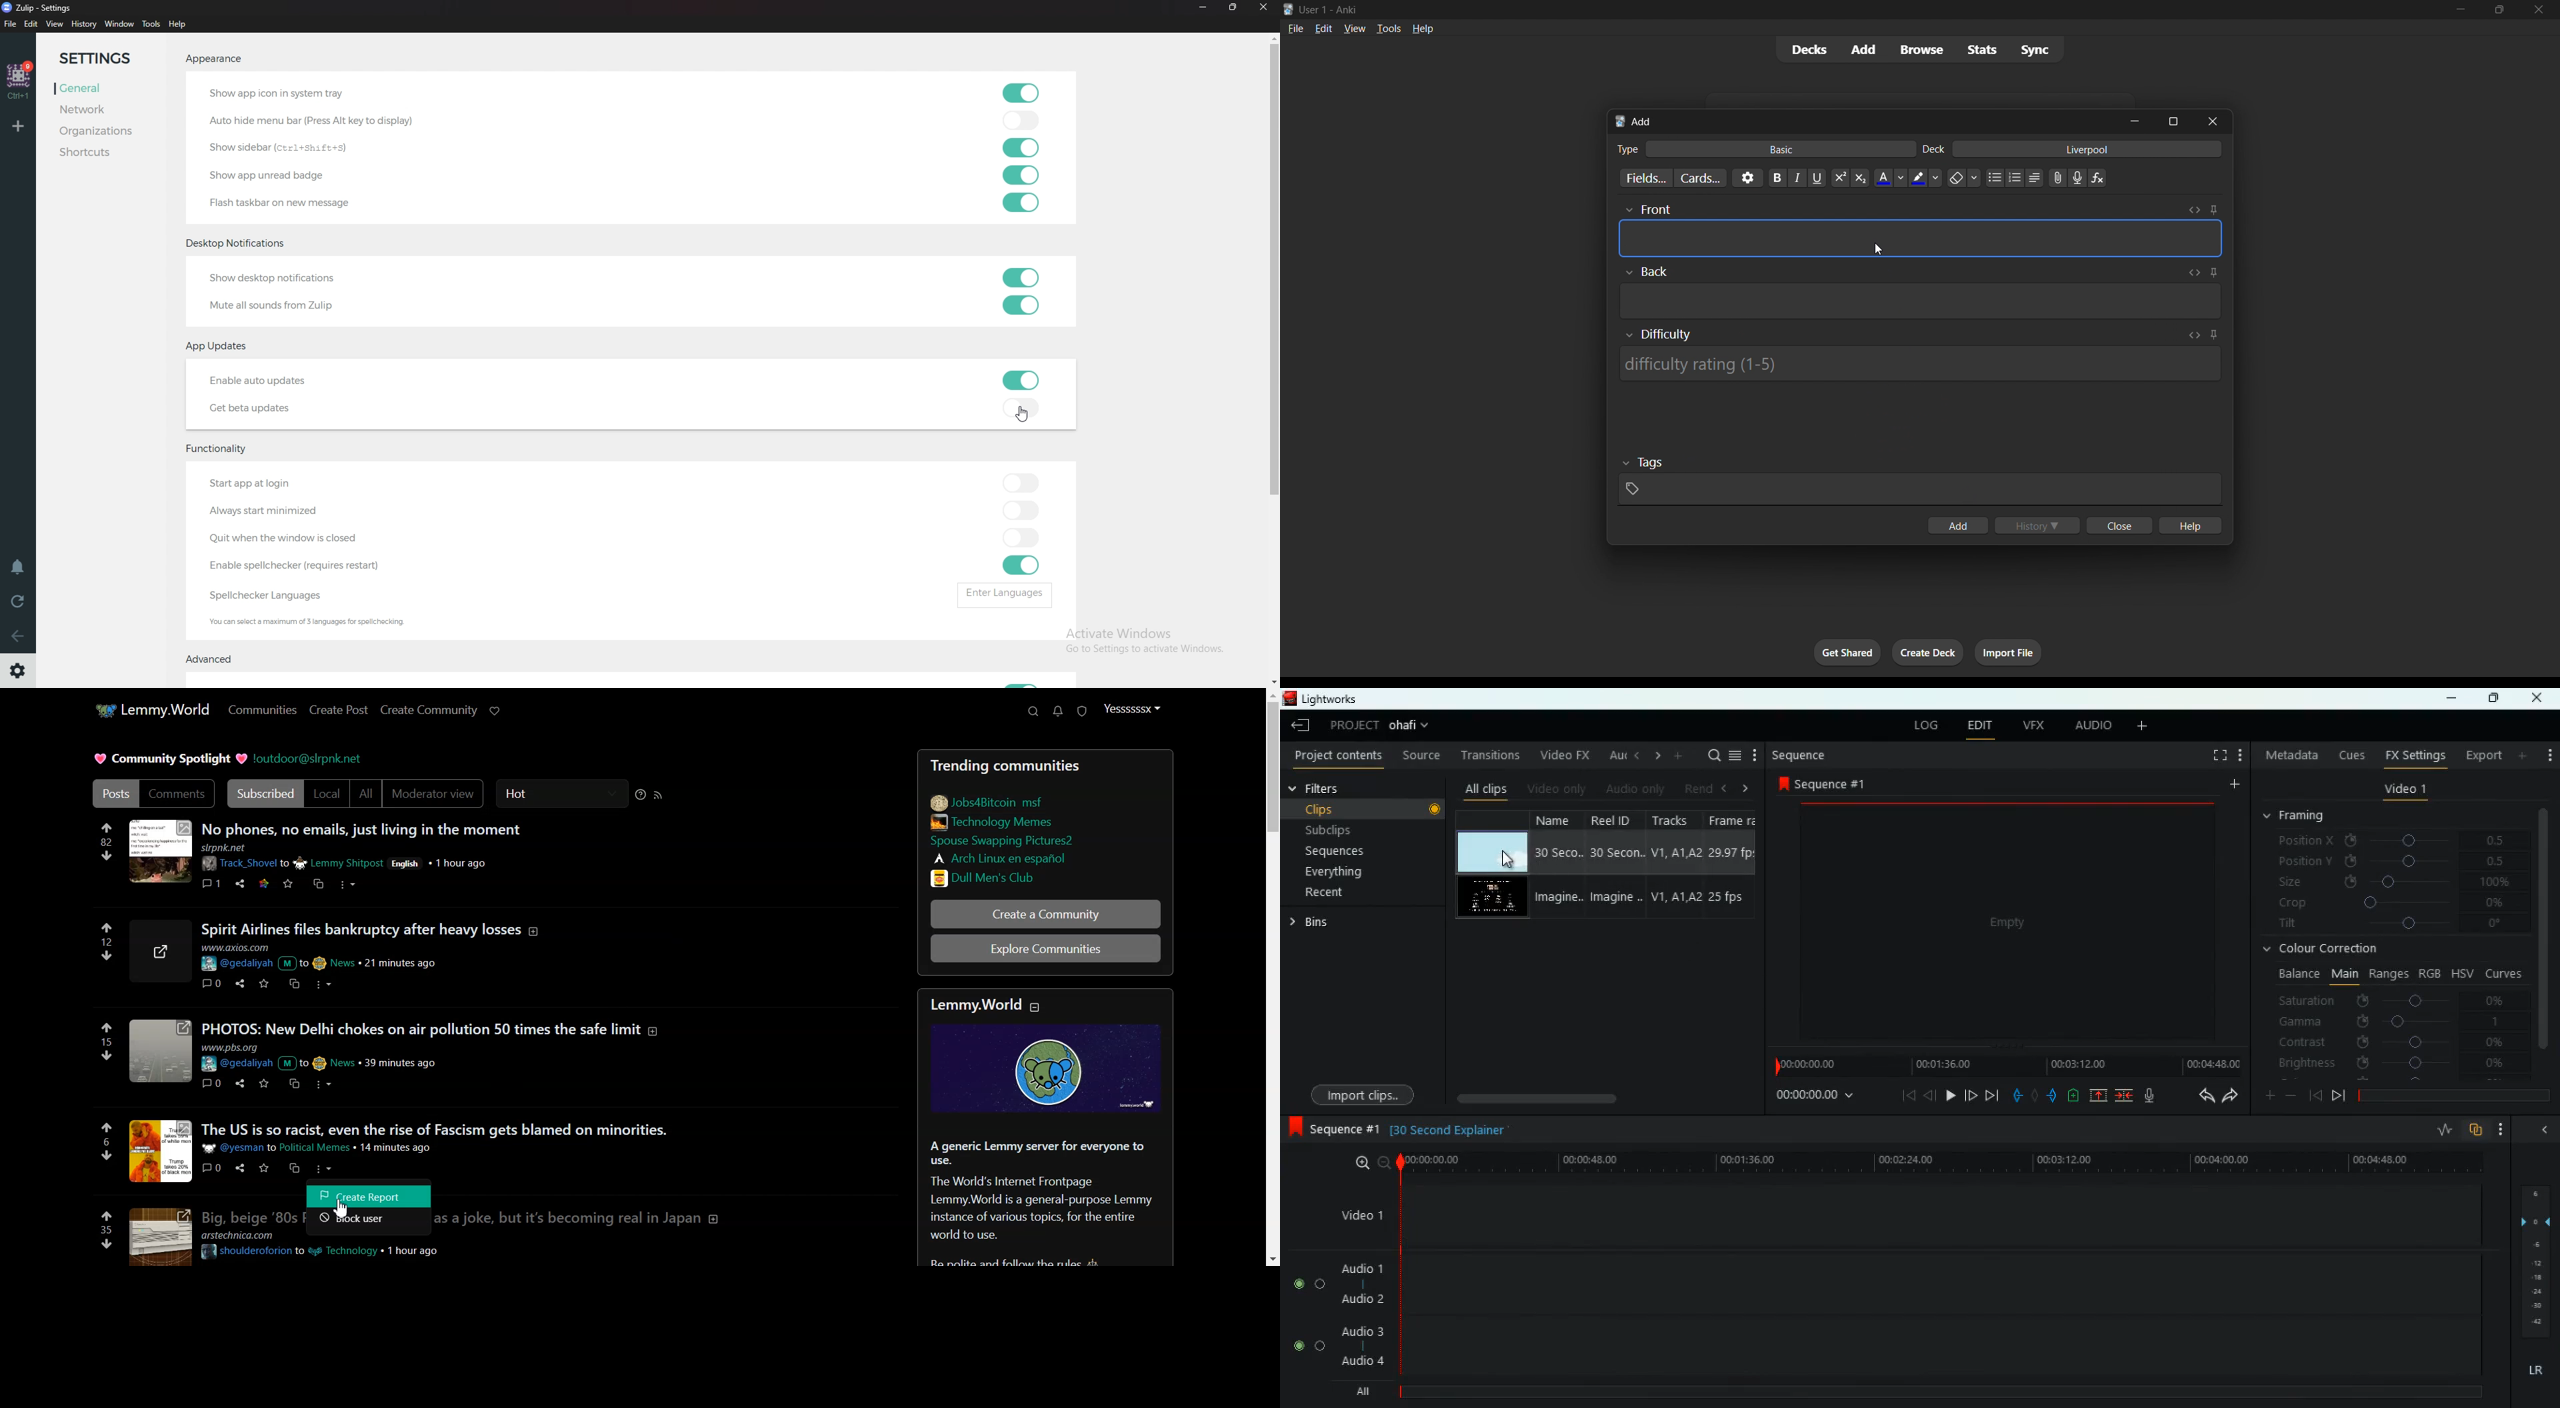 This screenshot has width=2576, height=1428. Describe the element at coordinates (2390, 1062) in the screenshot. I see `brightness` at that location.